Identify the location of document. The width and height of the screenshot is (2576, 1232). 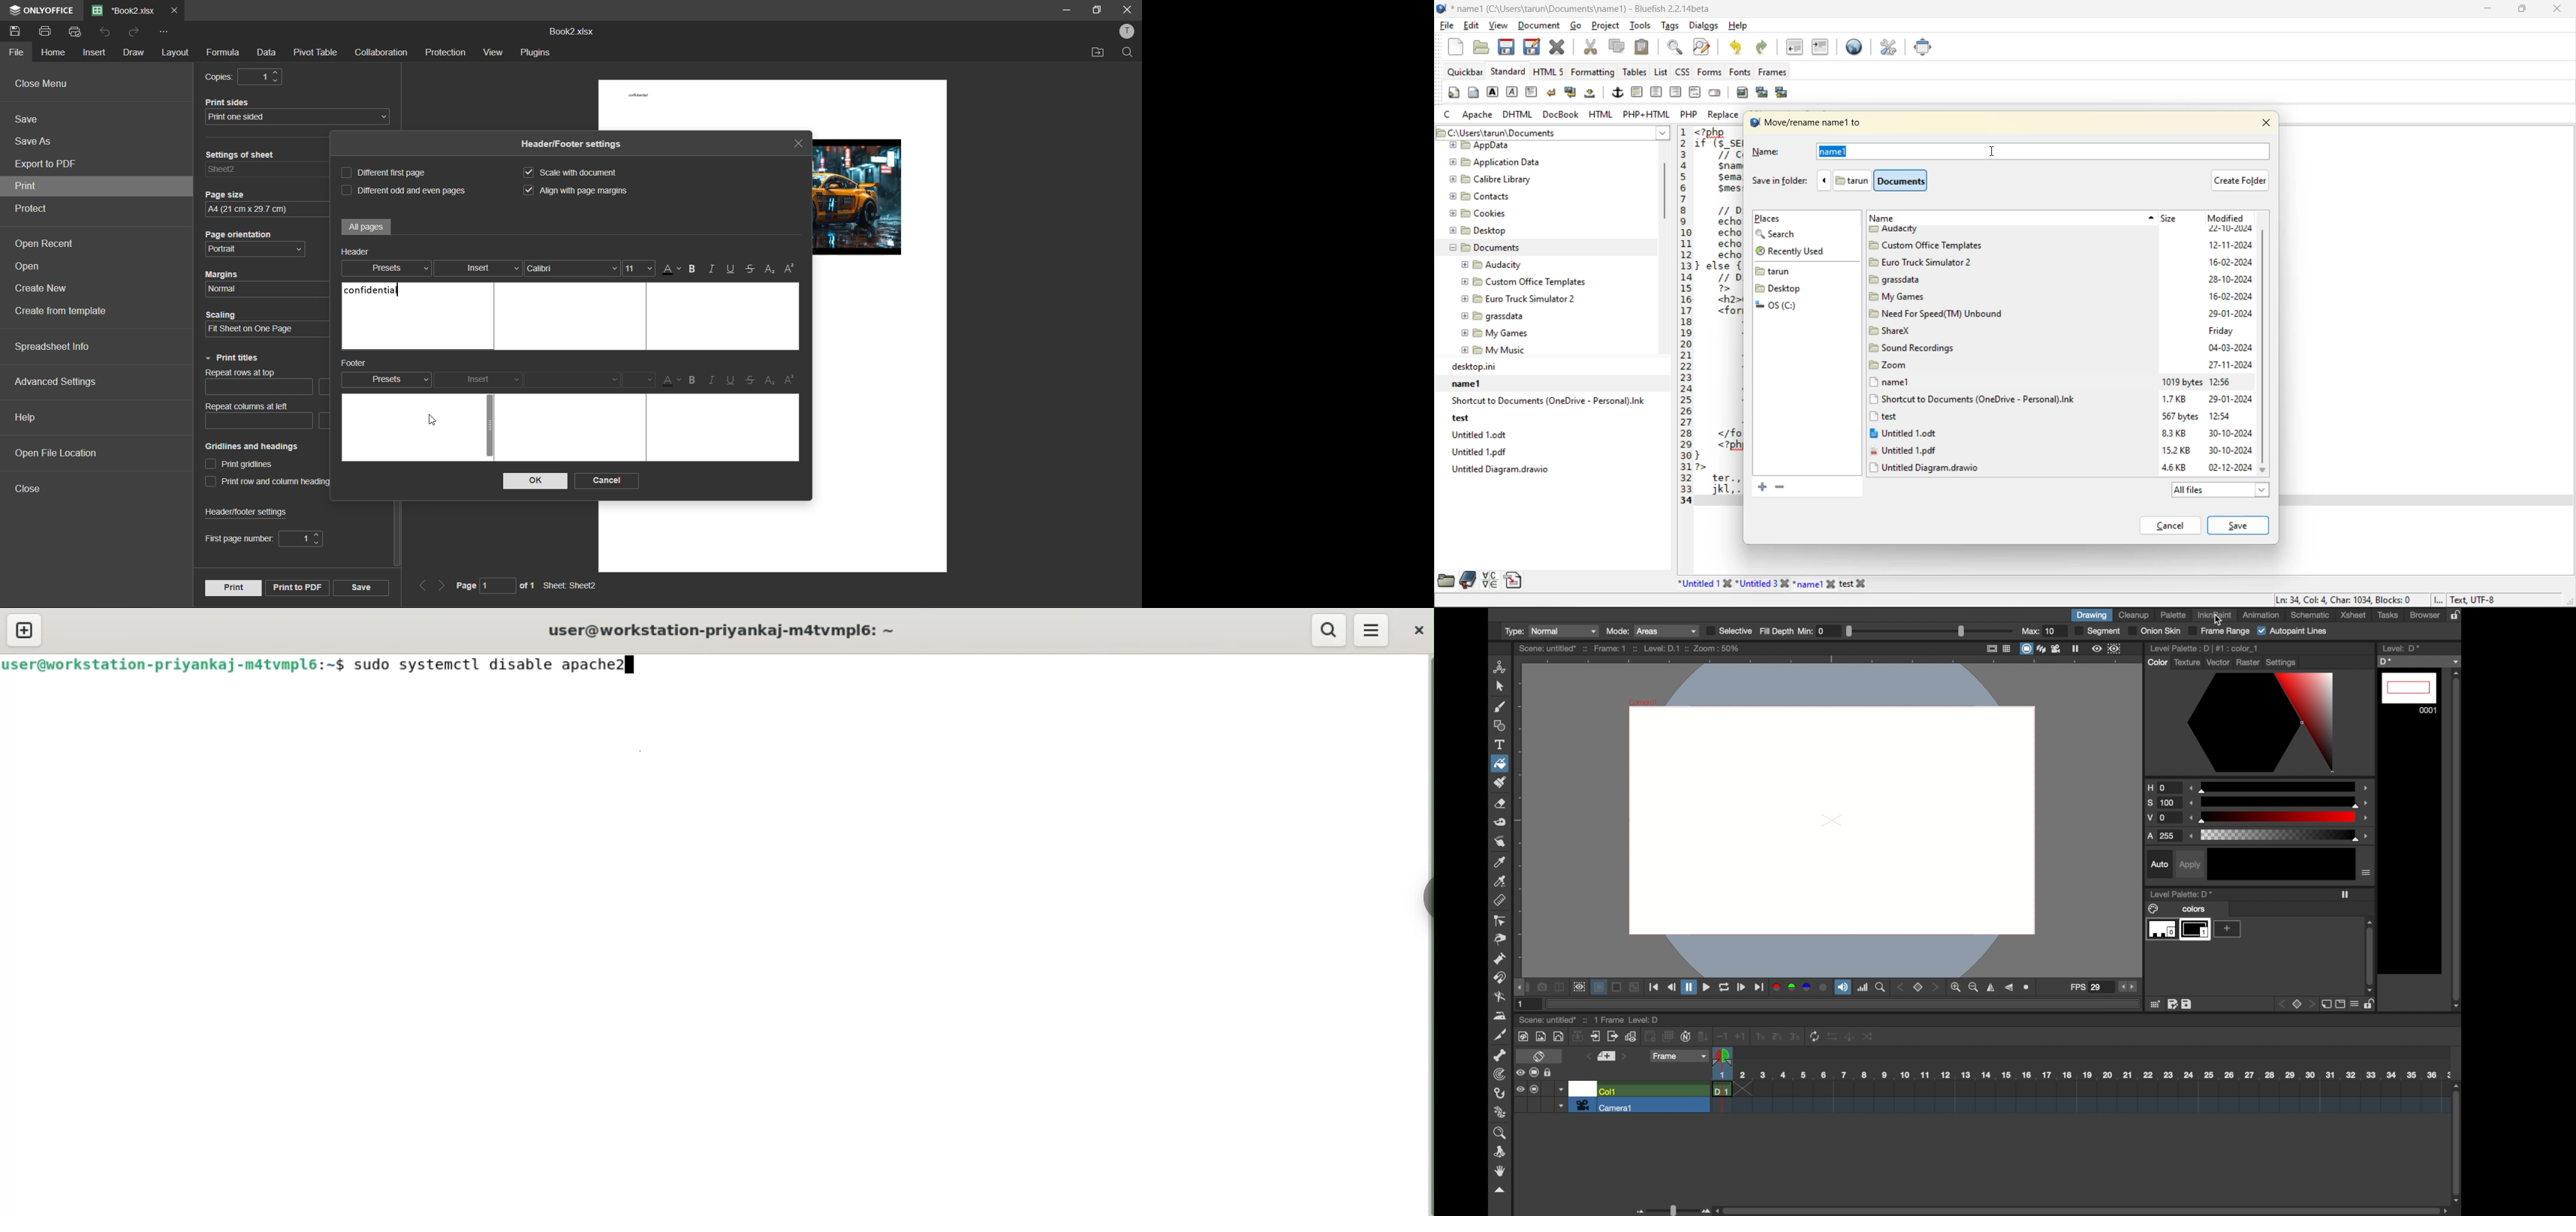
(1540, 26).